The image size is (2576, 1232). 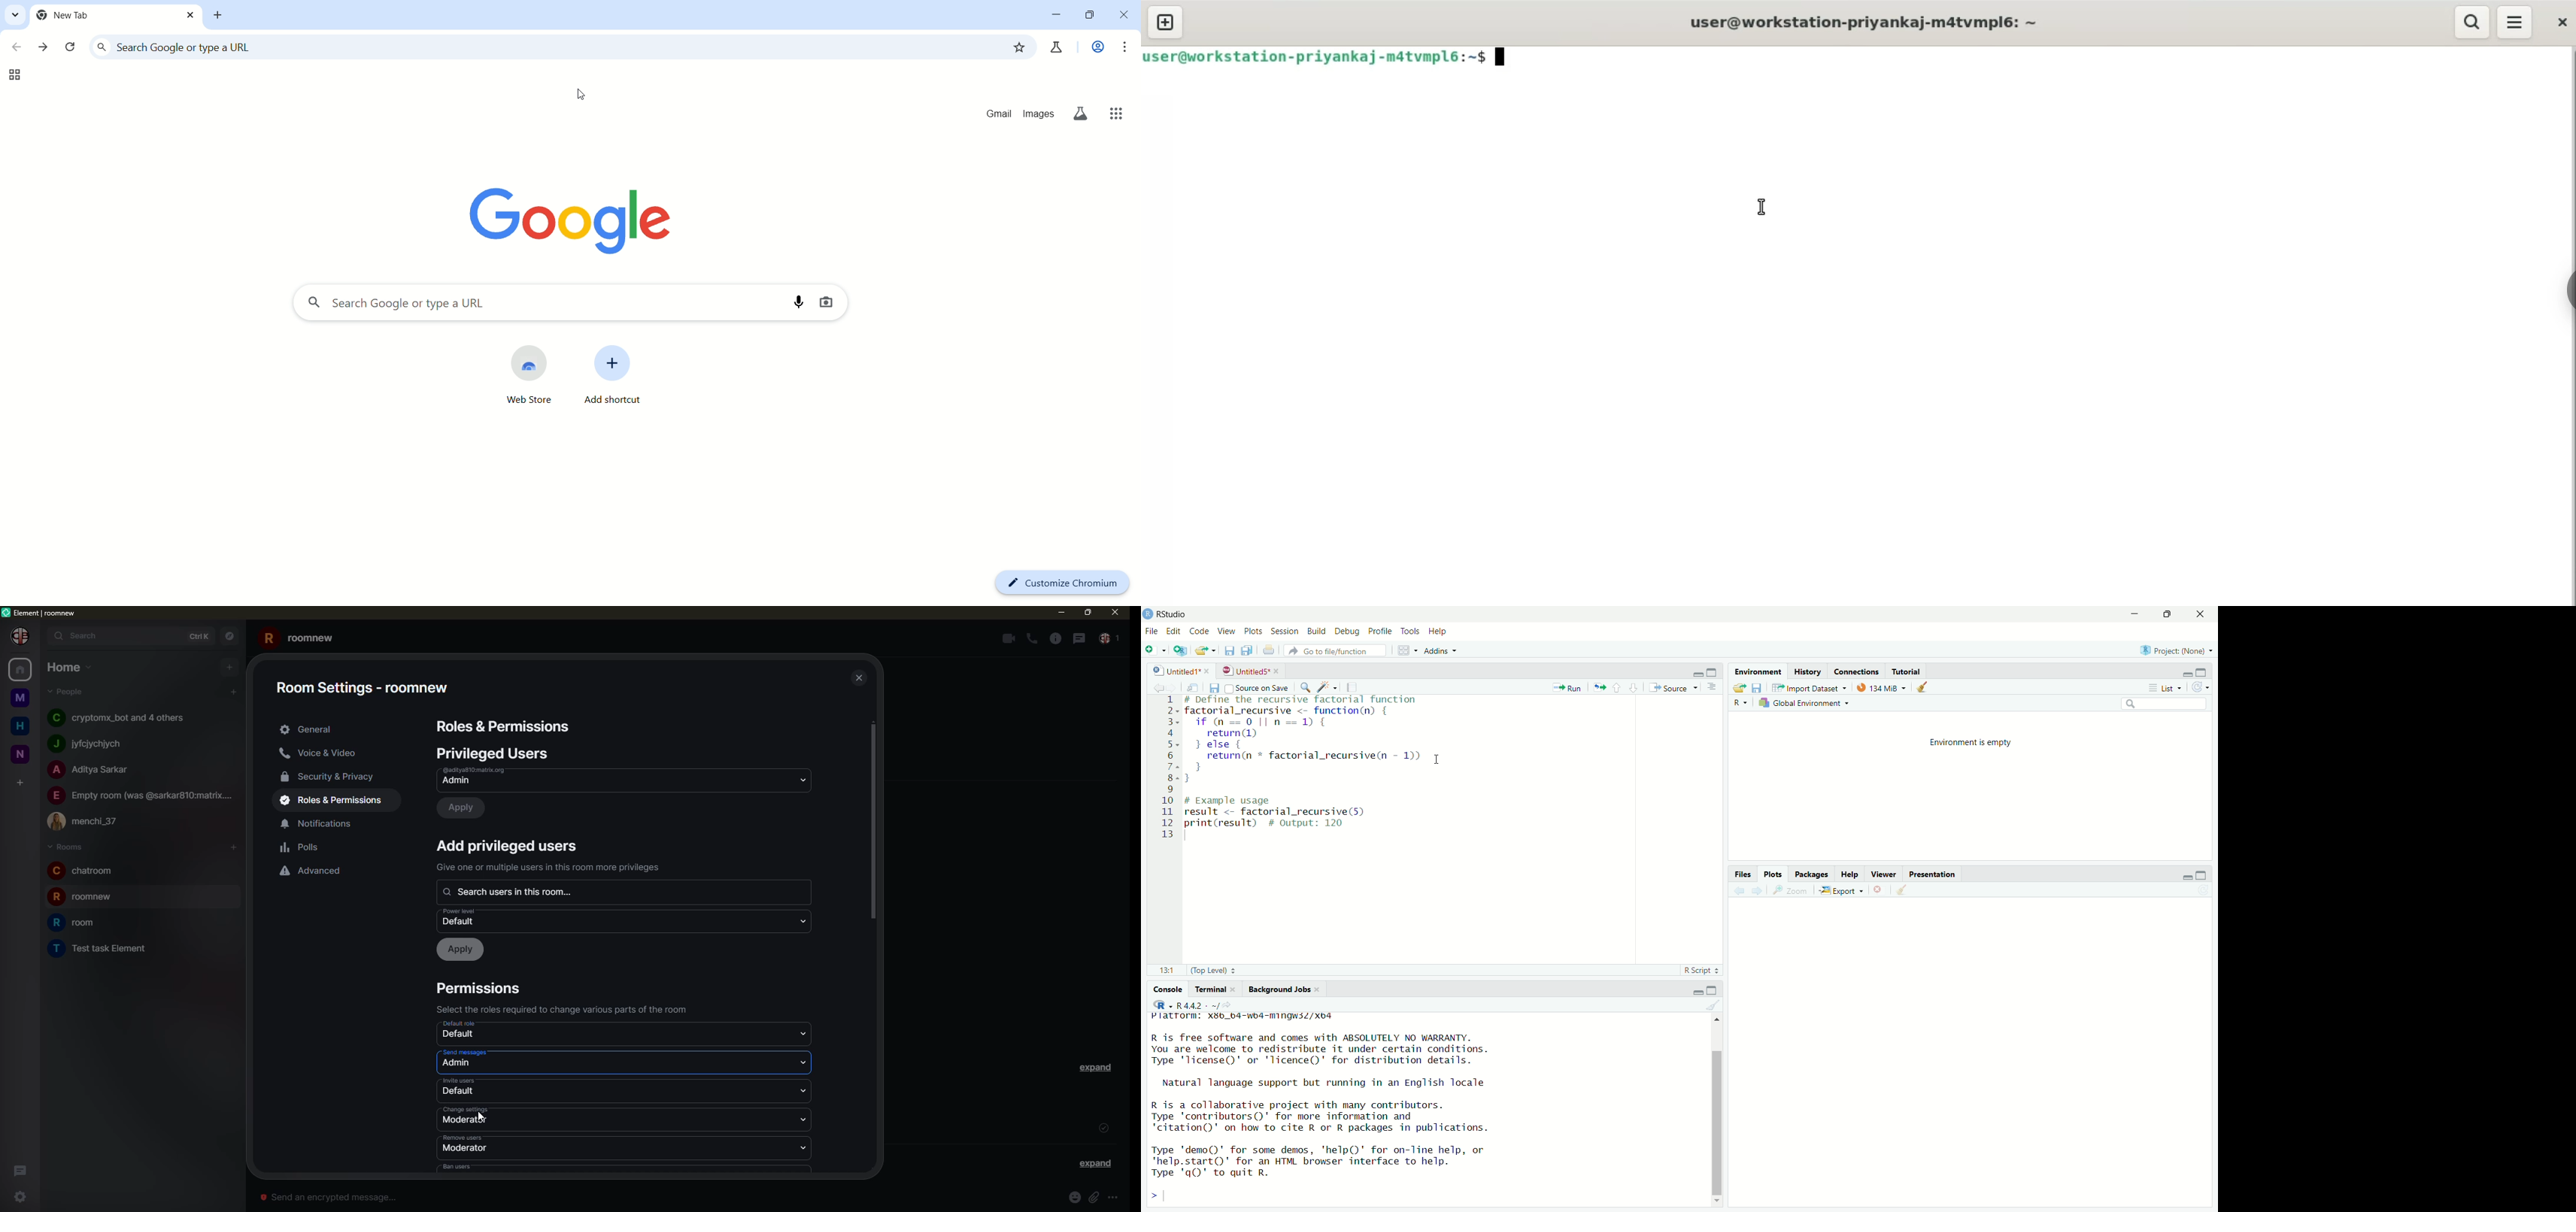 I want to click on Help, so click(x=1852, y=873).